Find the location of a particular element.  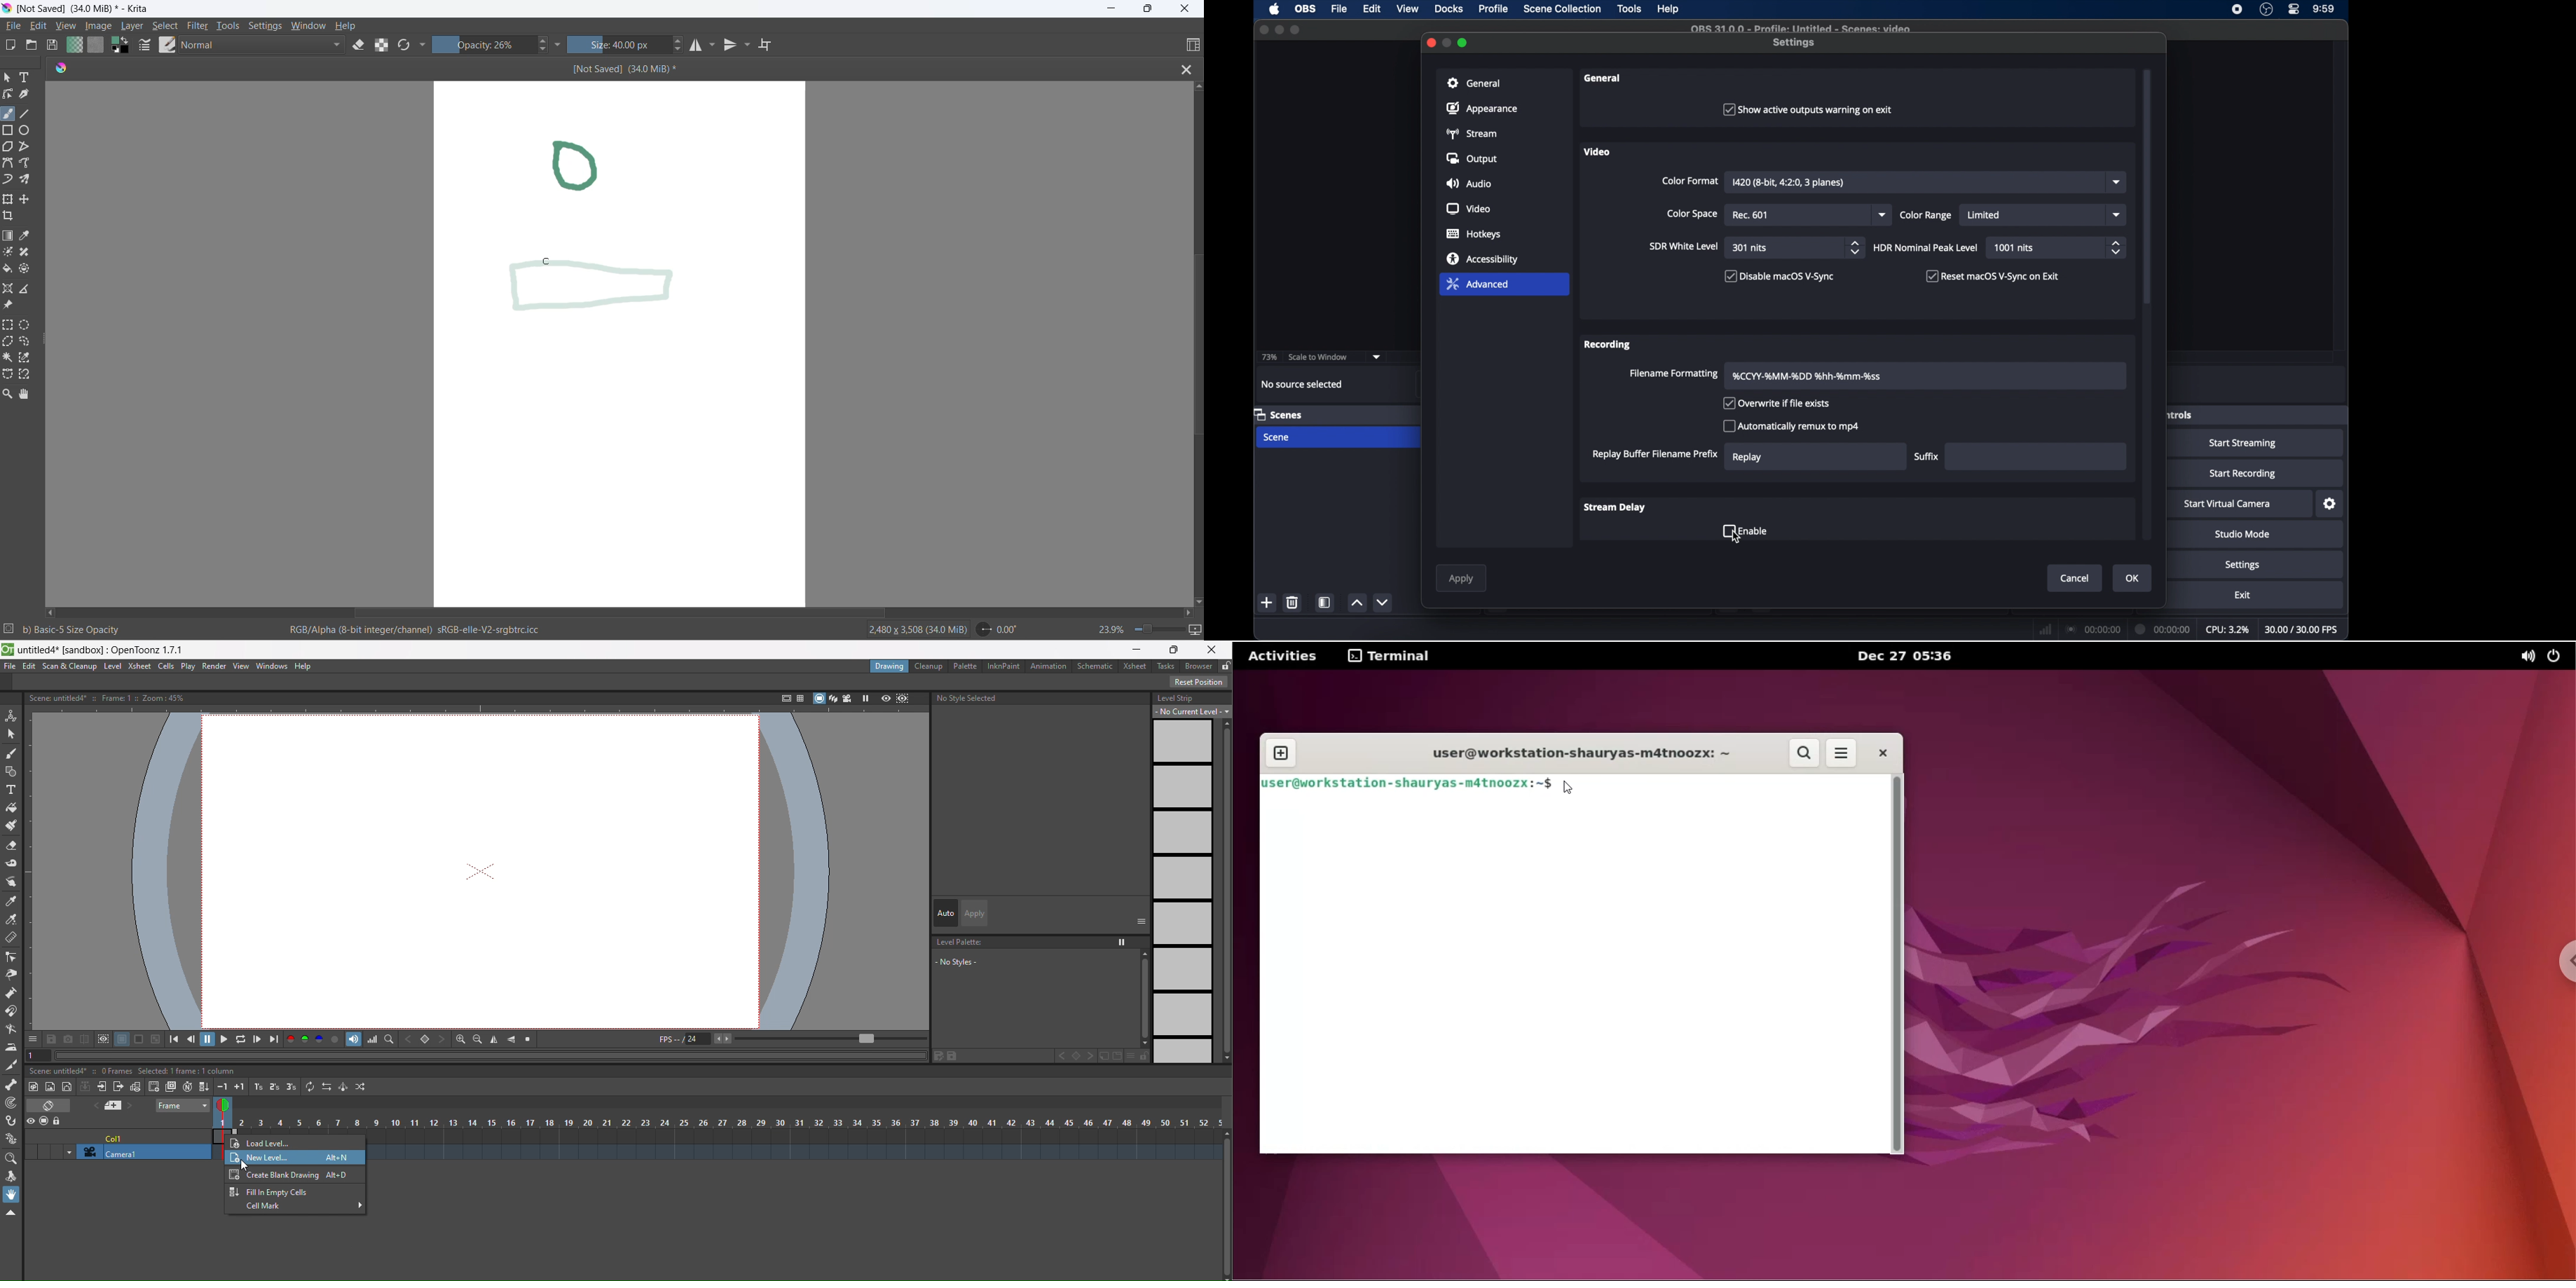

I429 is located at coordinates (1789, 183).